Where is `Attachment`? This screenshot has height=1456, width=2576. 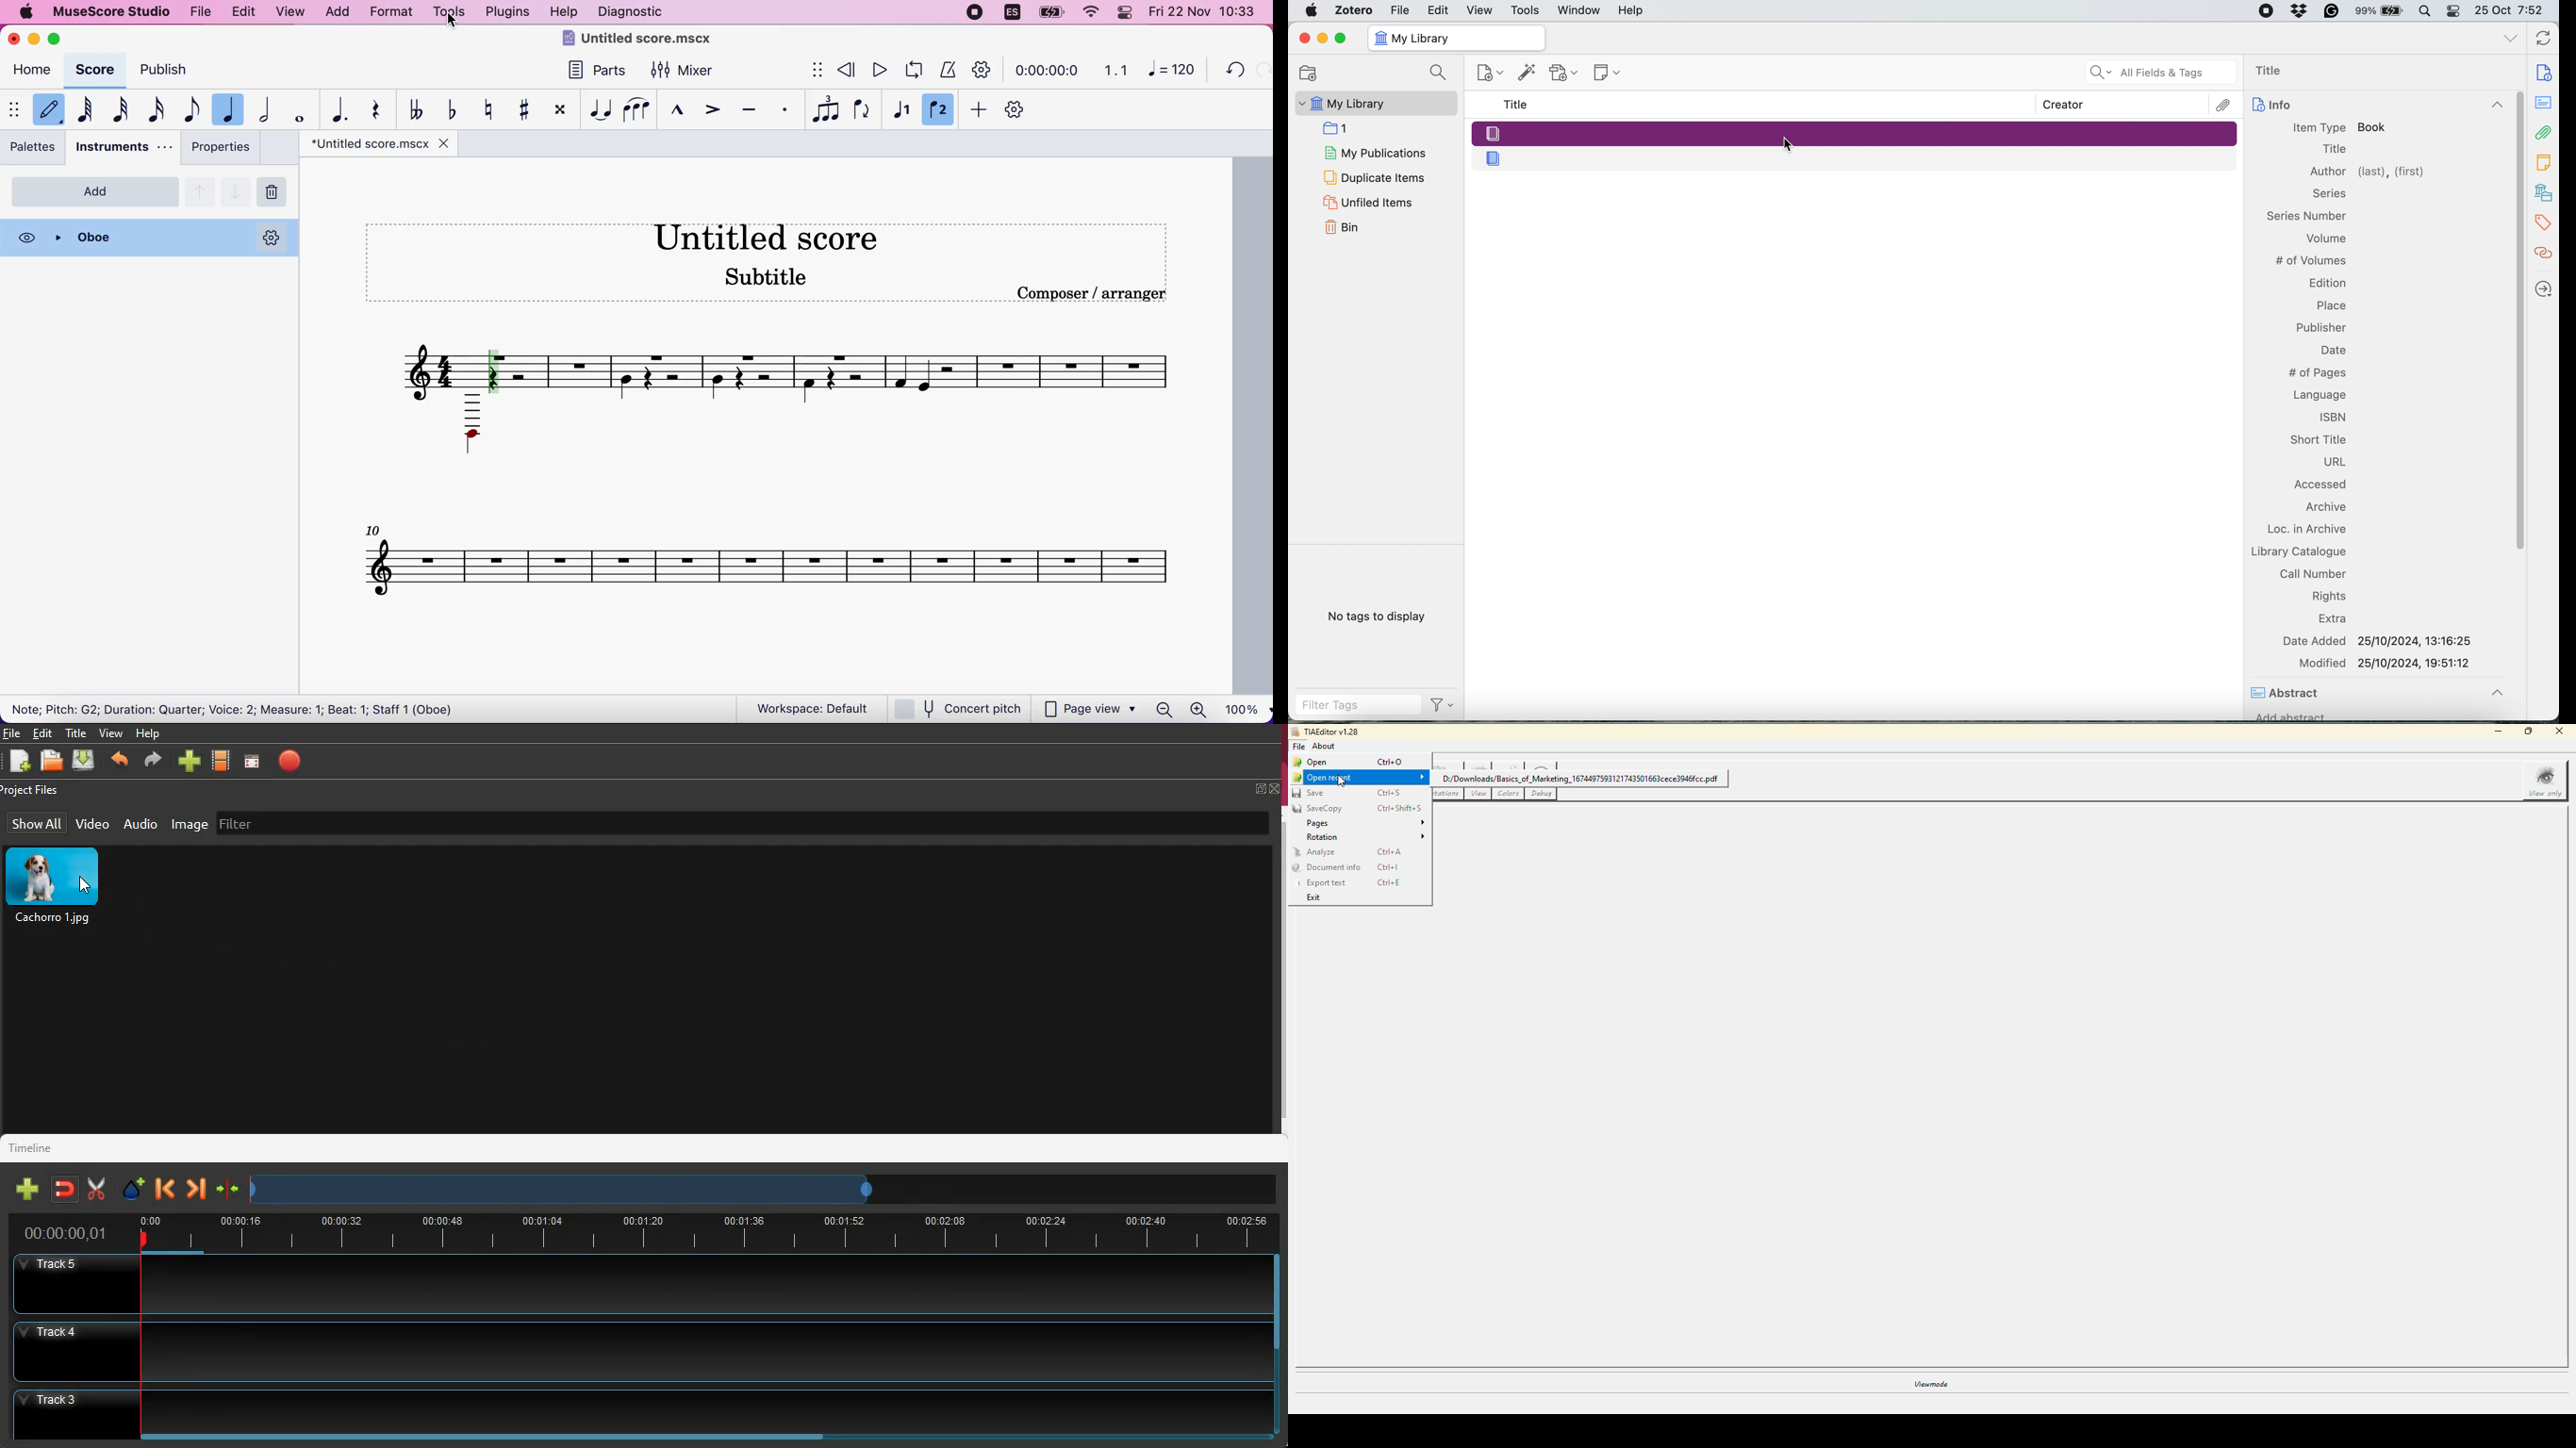 Attachment is located at coordinates (2545, 132).